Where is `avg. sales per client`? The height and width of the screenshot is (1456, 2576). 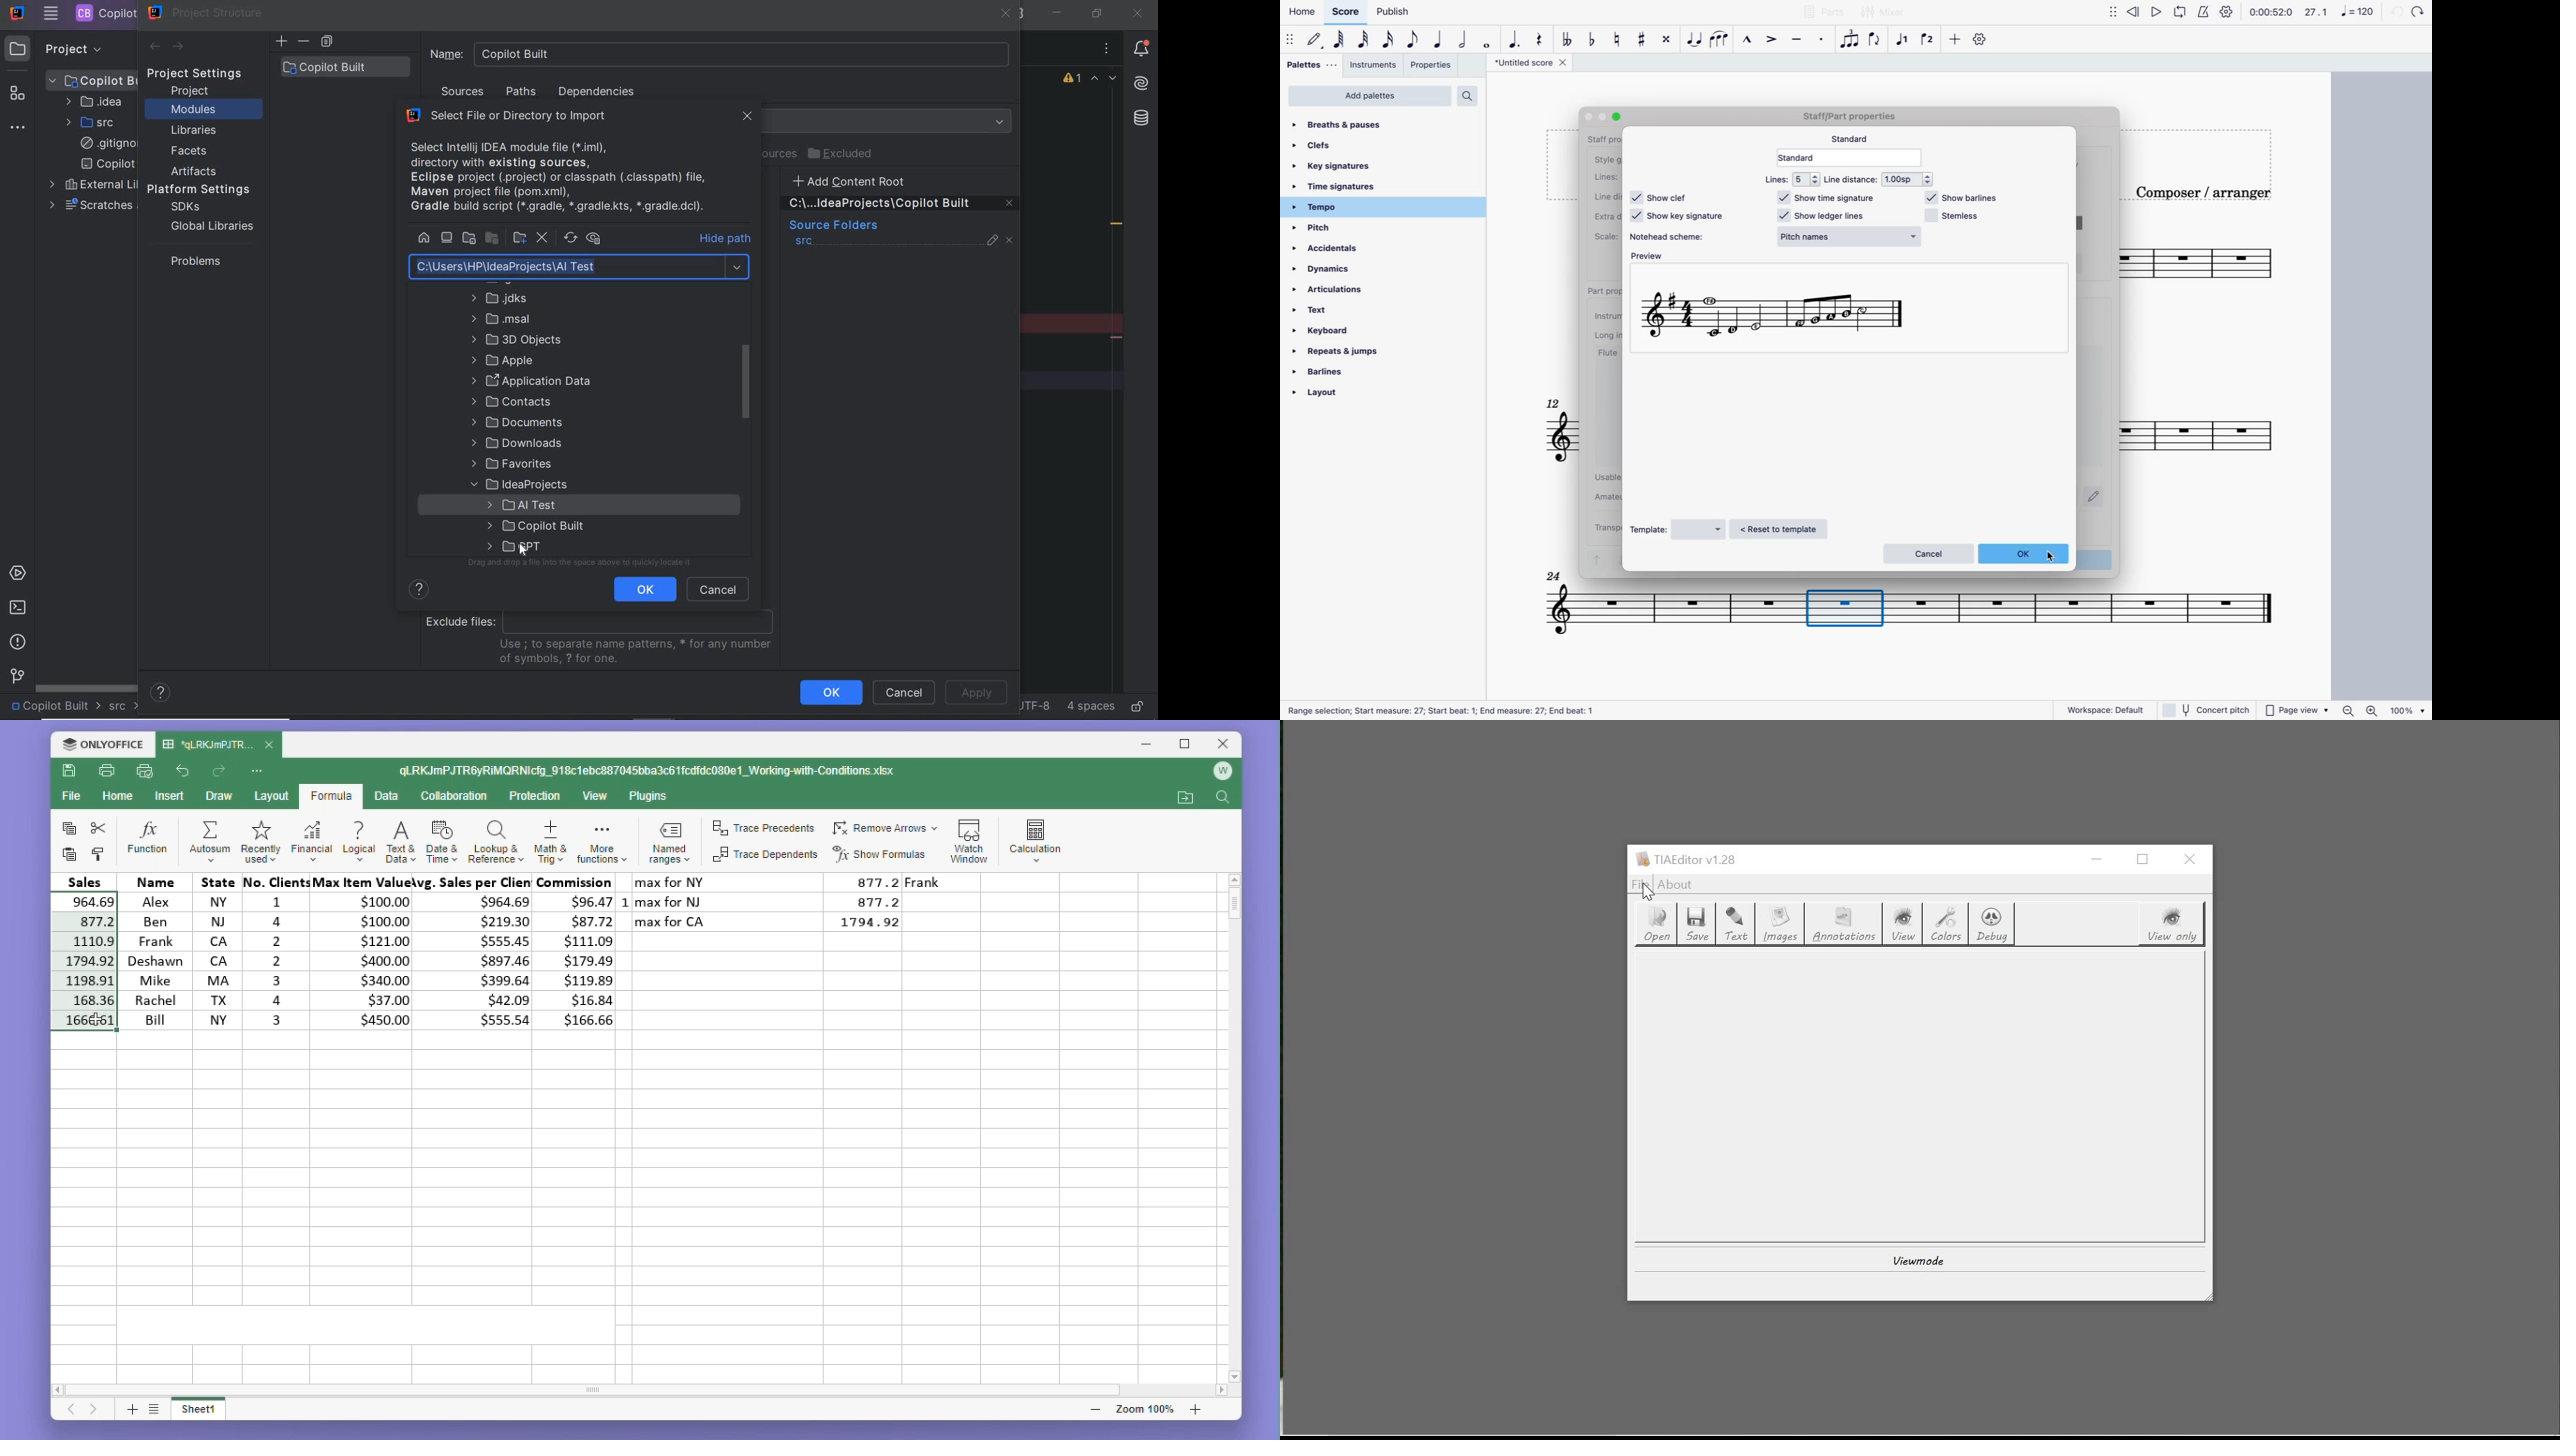
avg. sales per client is located at coordinates (477, 951).